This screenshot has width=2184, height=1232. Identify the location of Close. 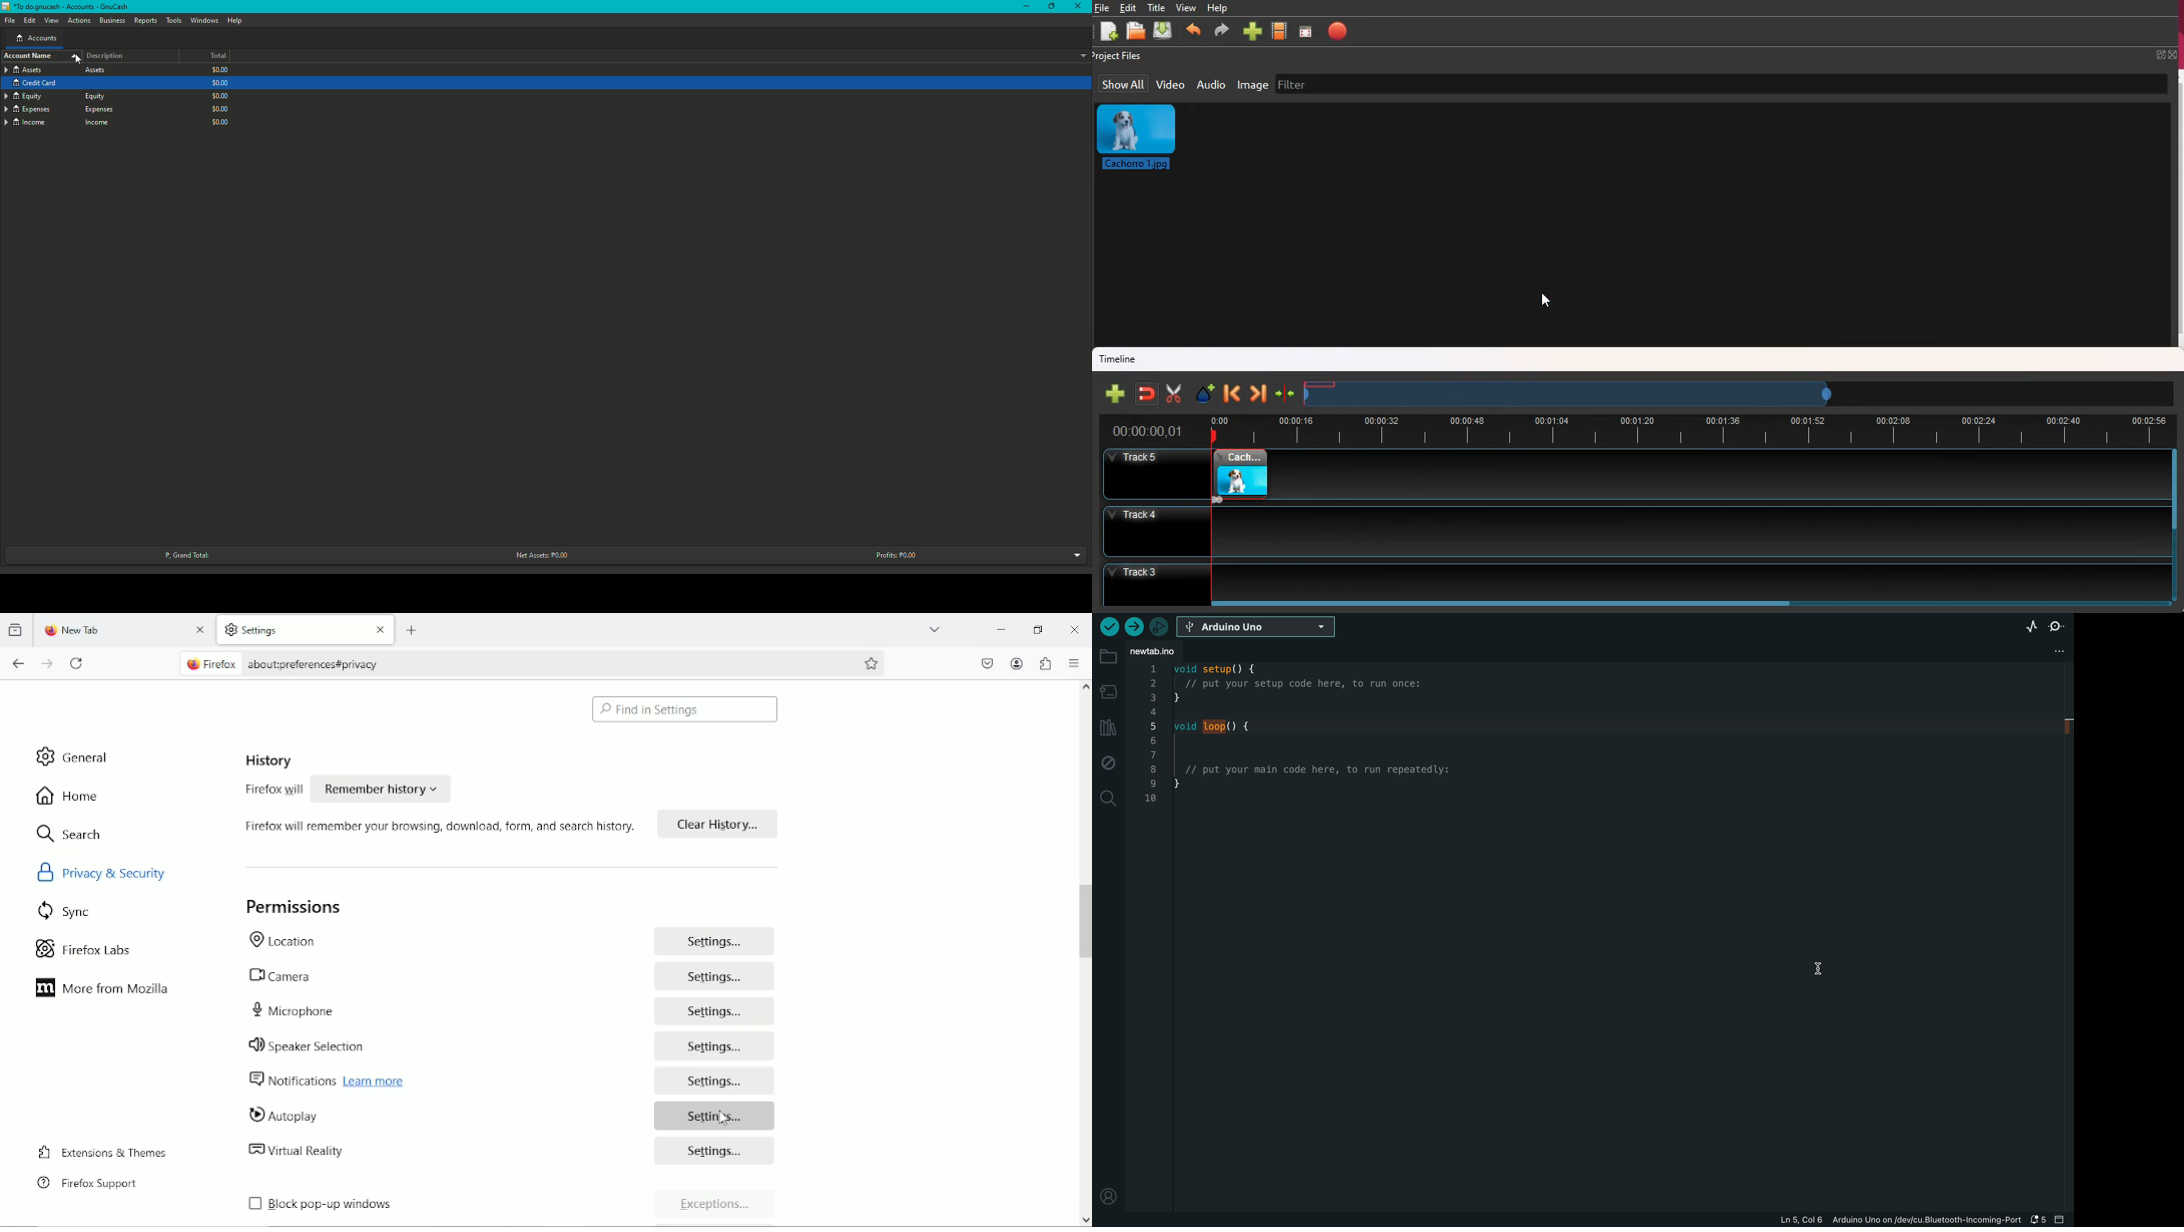
(1077, 7).